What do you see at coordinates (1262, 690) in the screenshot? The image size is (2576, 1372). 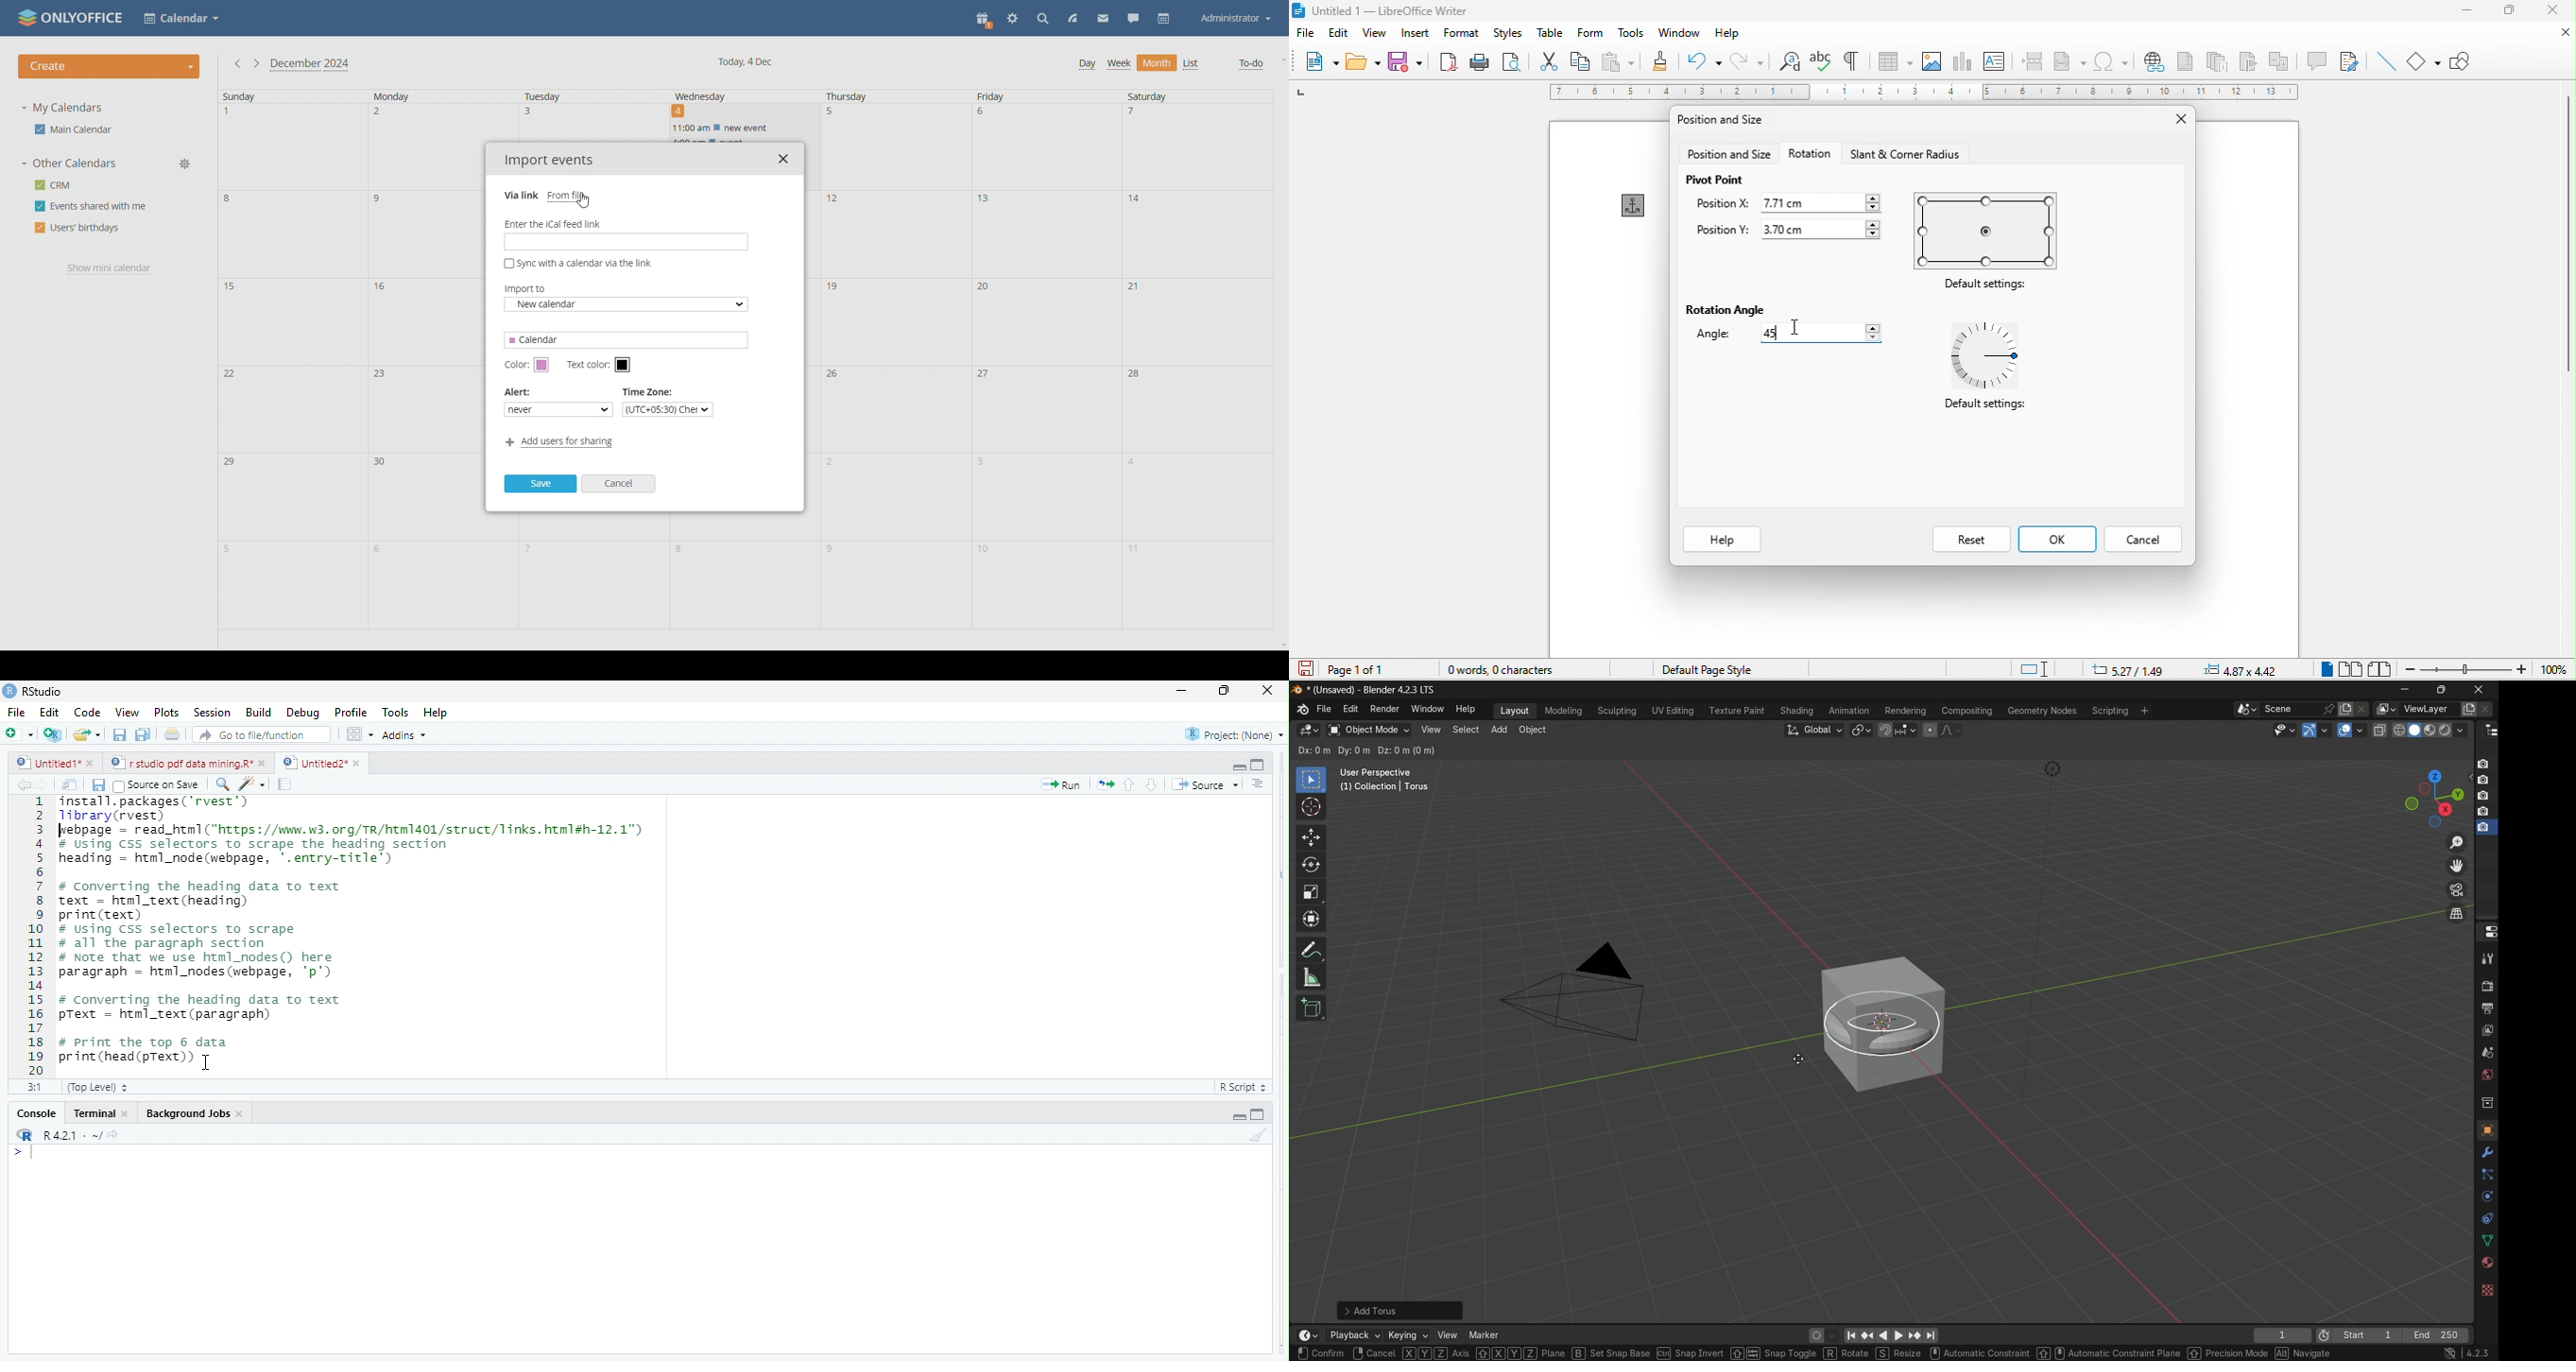 I see `close` at bounding box center [1262, 690].